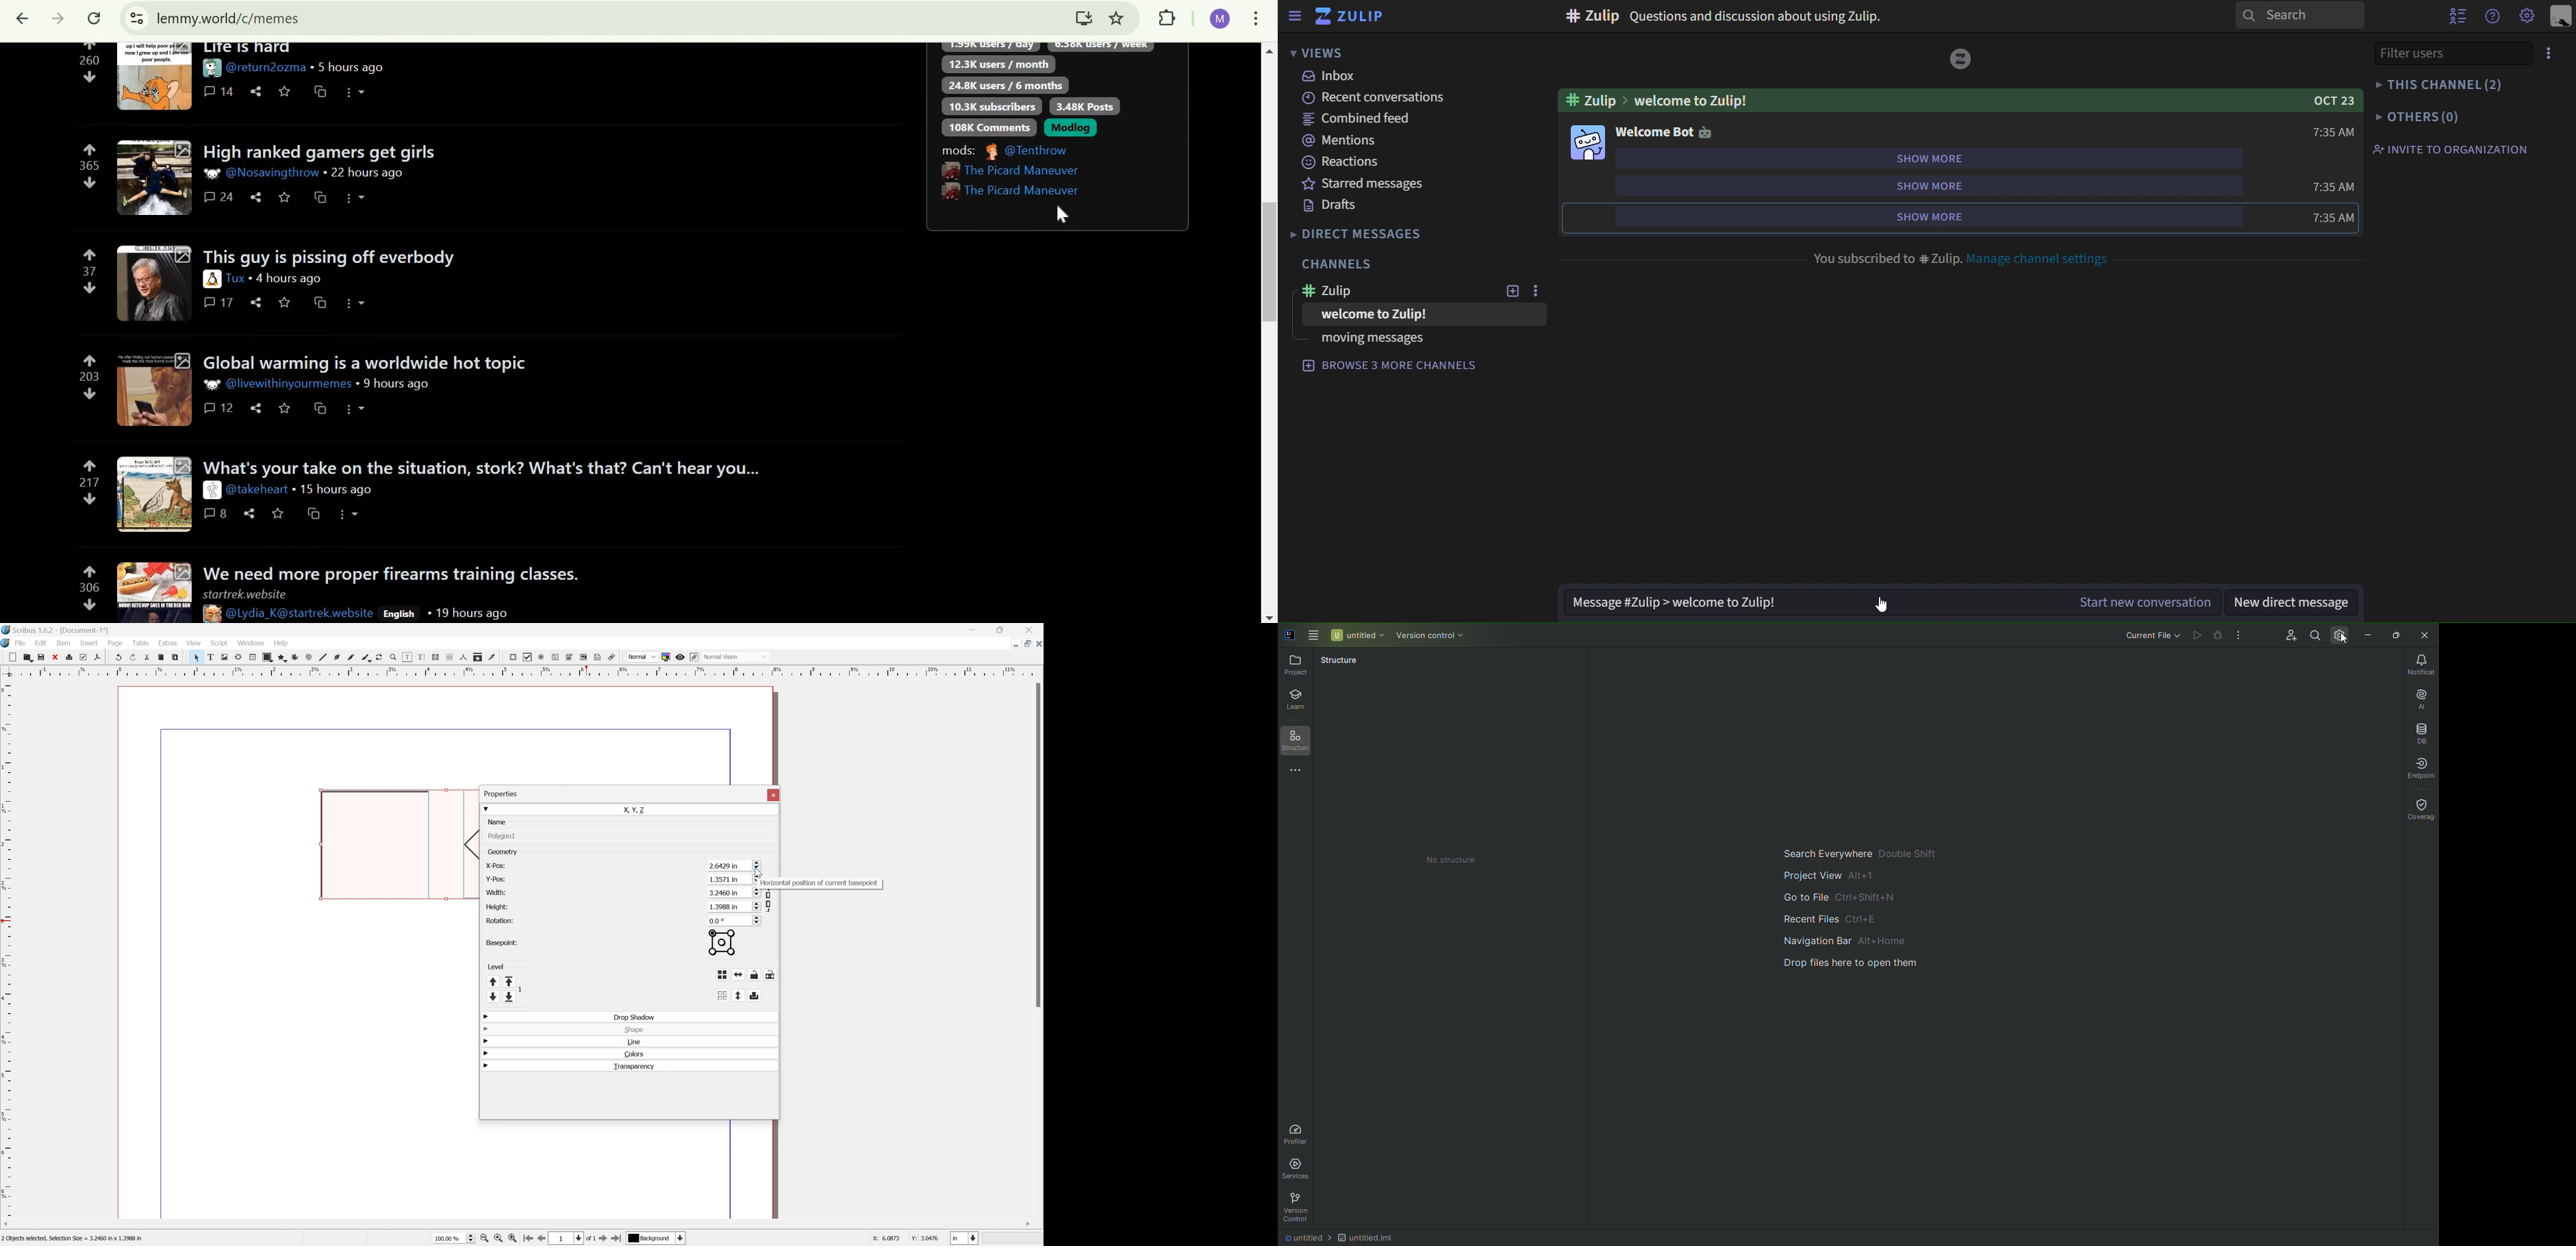 The width and height of the screenshot is (2576, 1260). I want to click on views, so click(1317, 52).